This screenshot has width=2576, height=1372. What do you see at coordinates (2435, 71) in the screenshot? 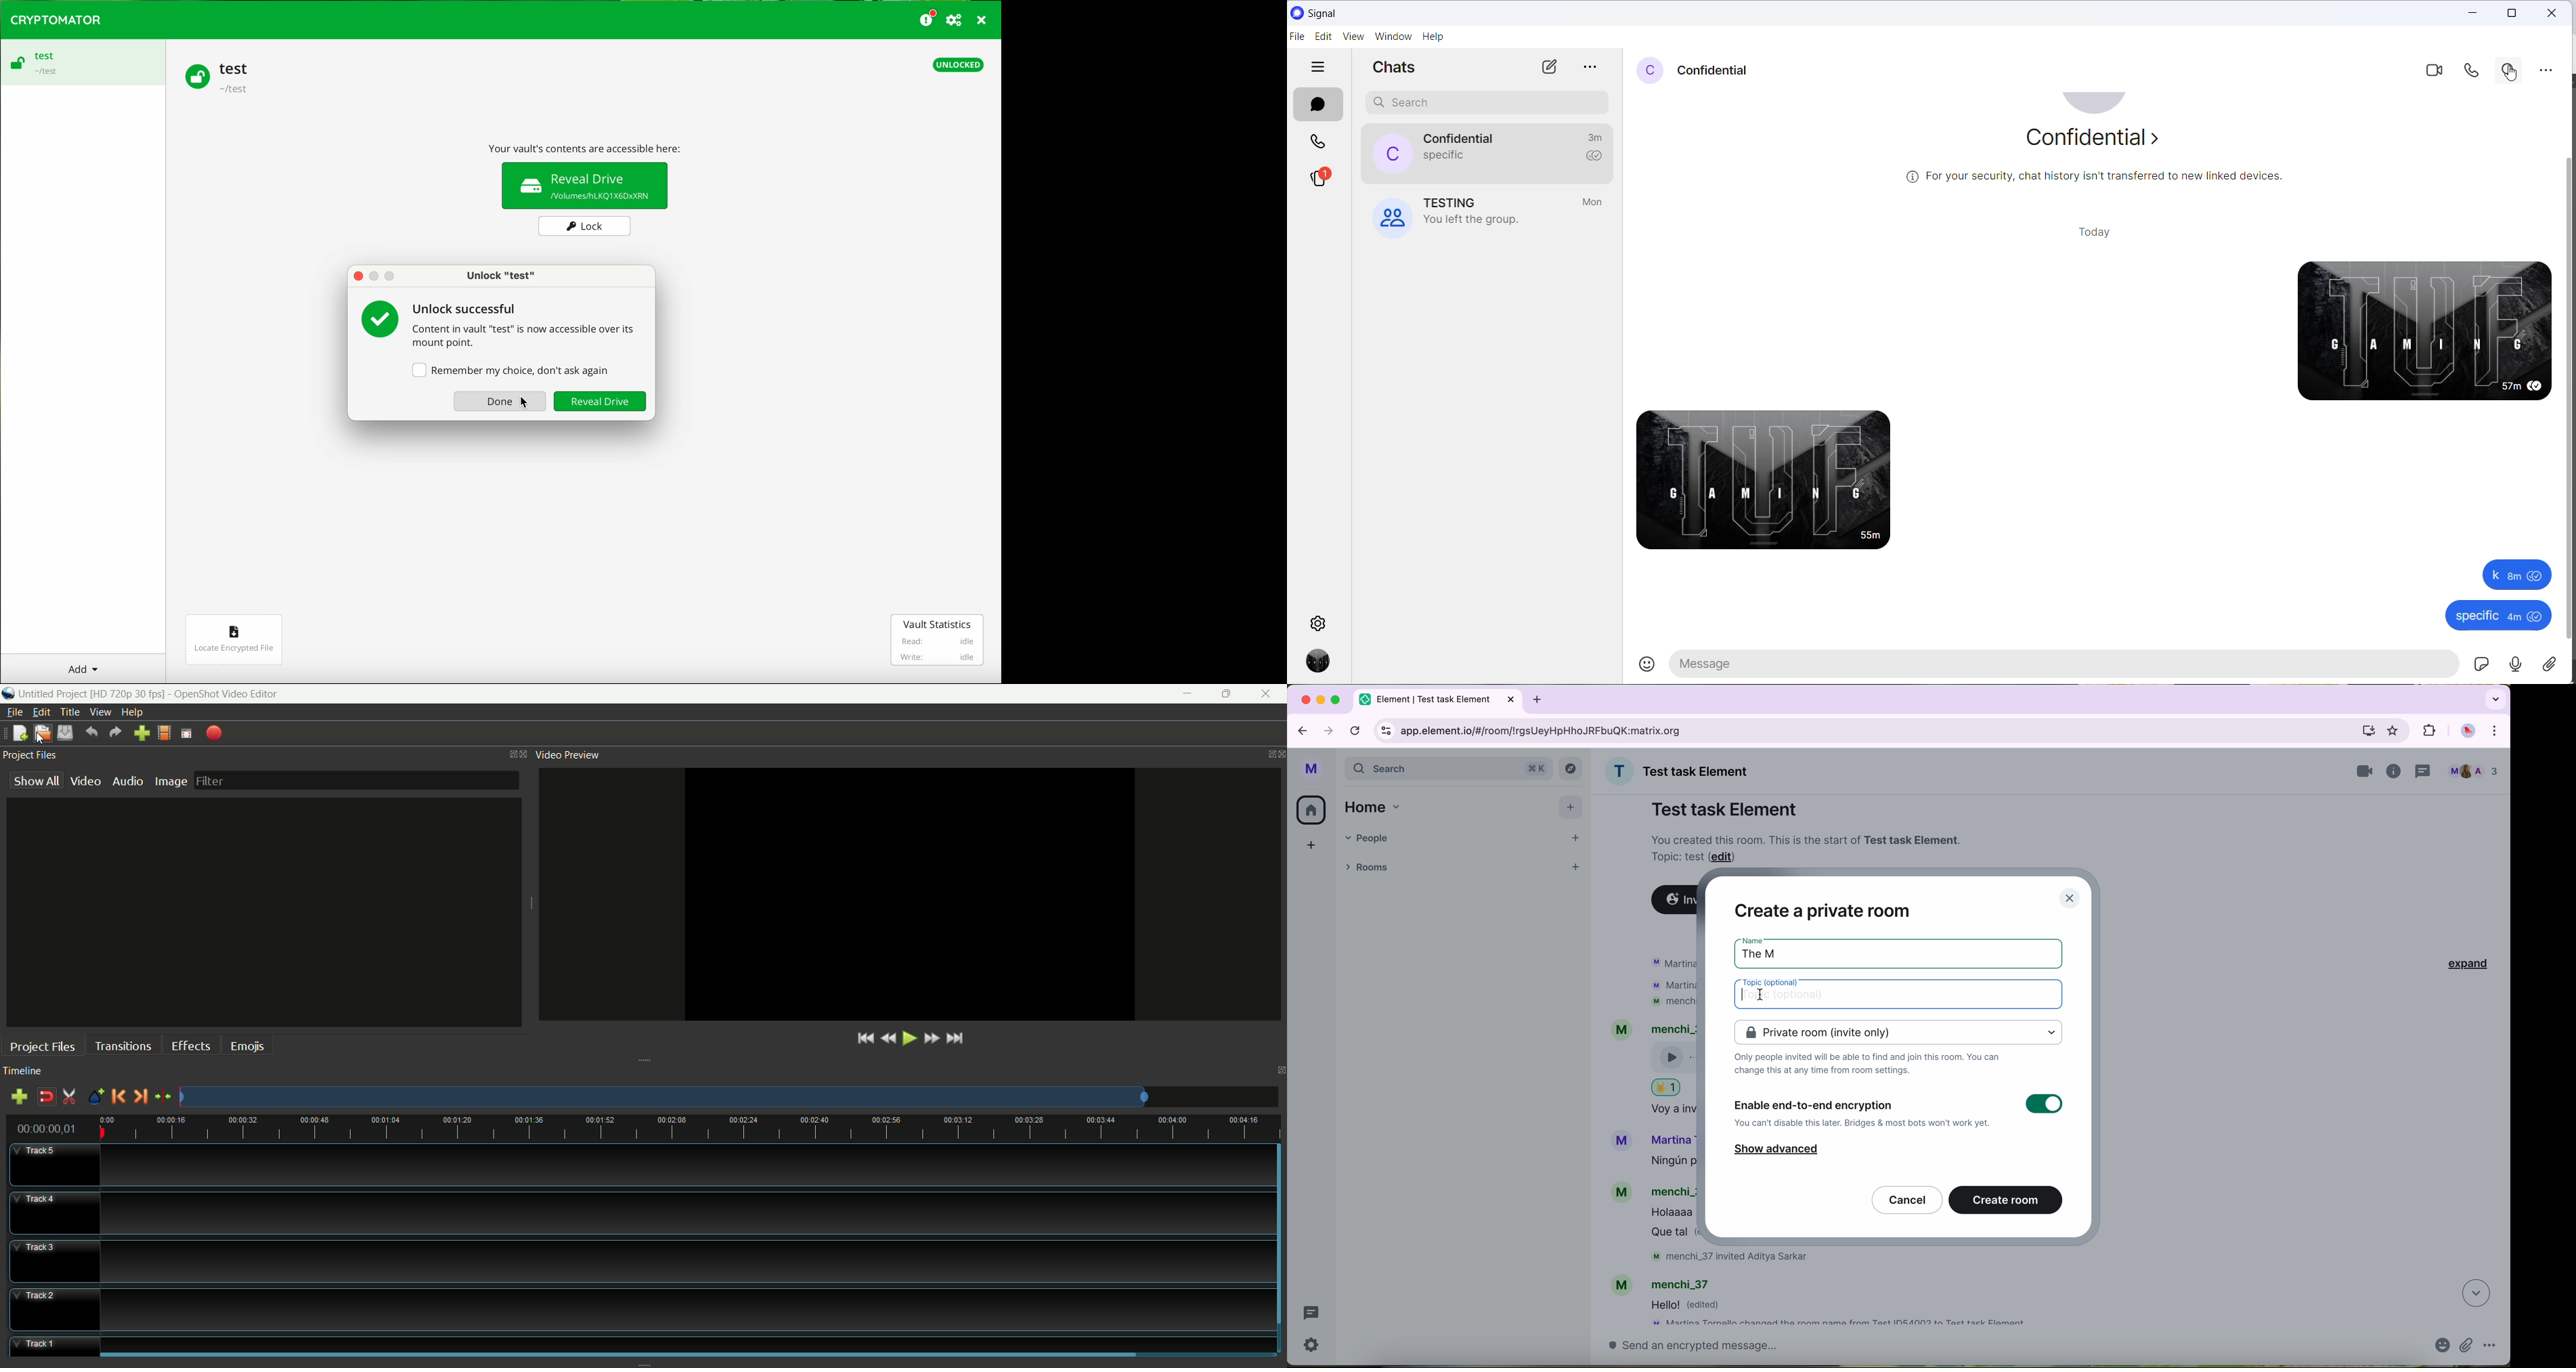
I see `video call` at bounding box center [2435, 71].